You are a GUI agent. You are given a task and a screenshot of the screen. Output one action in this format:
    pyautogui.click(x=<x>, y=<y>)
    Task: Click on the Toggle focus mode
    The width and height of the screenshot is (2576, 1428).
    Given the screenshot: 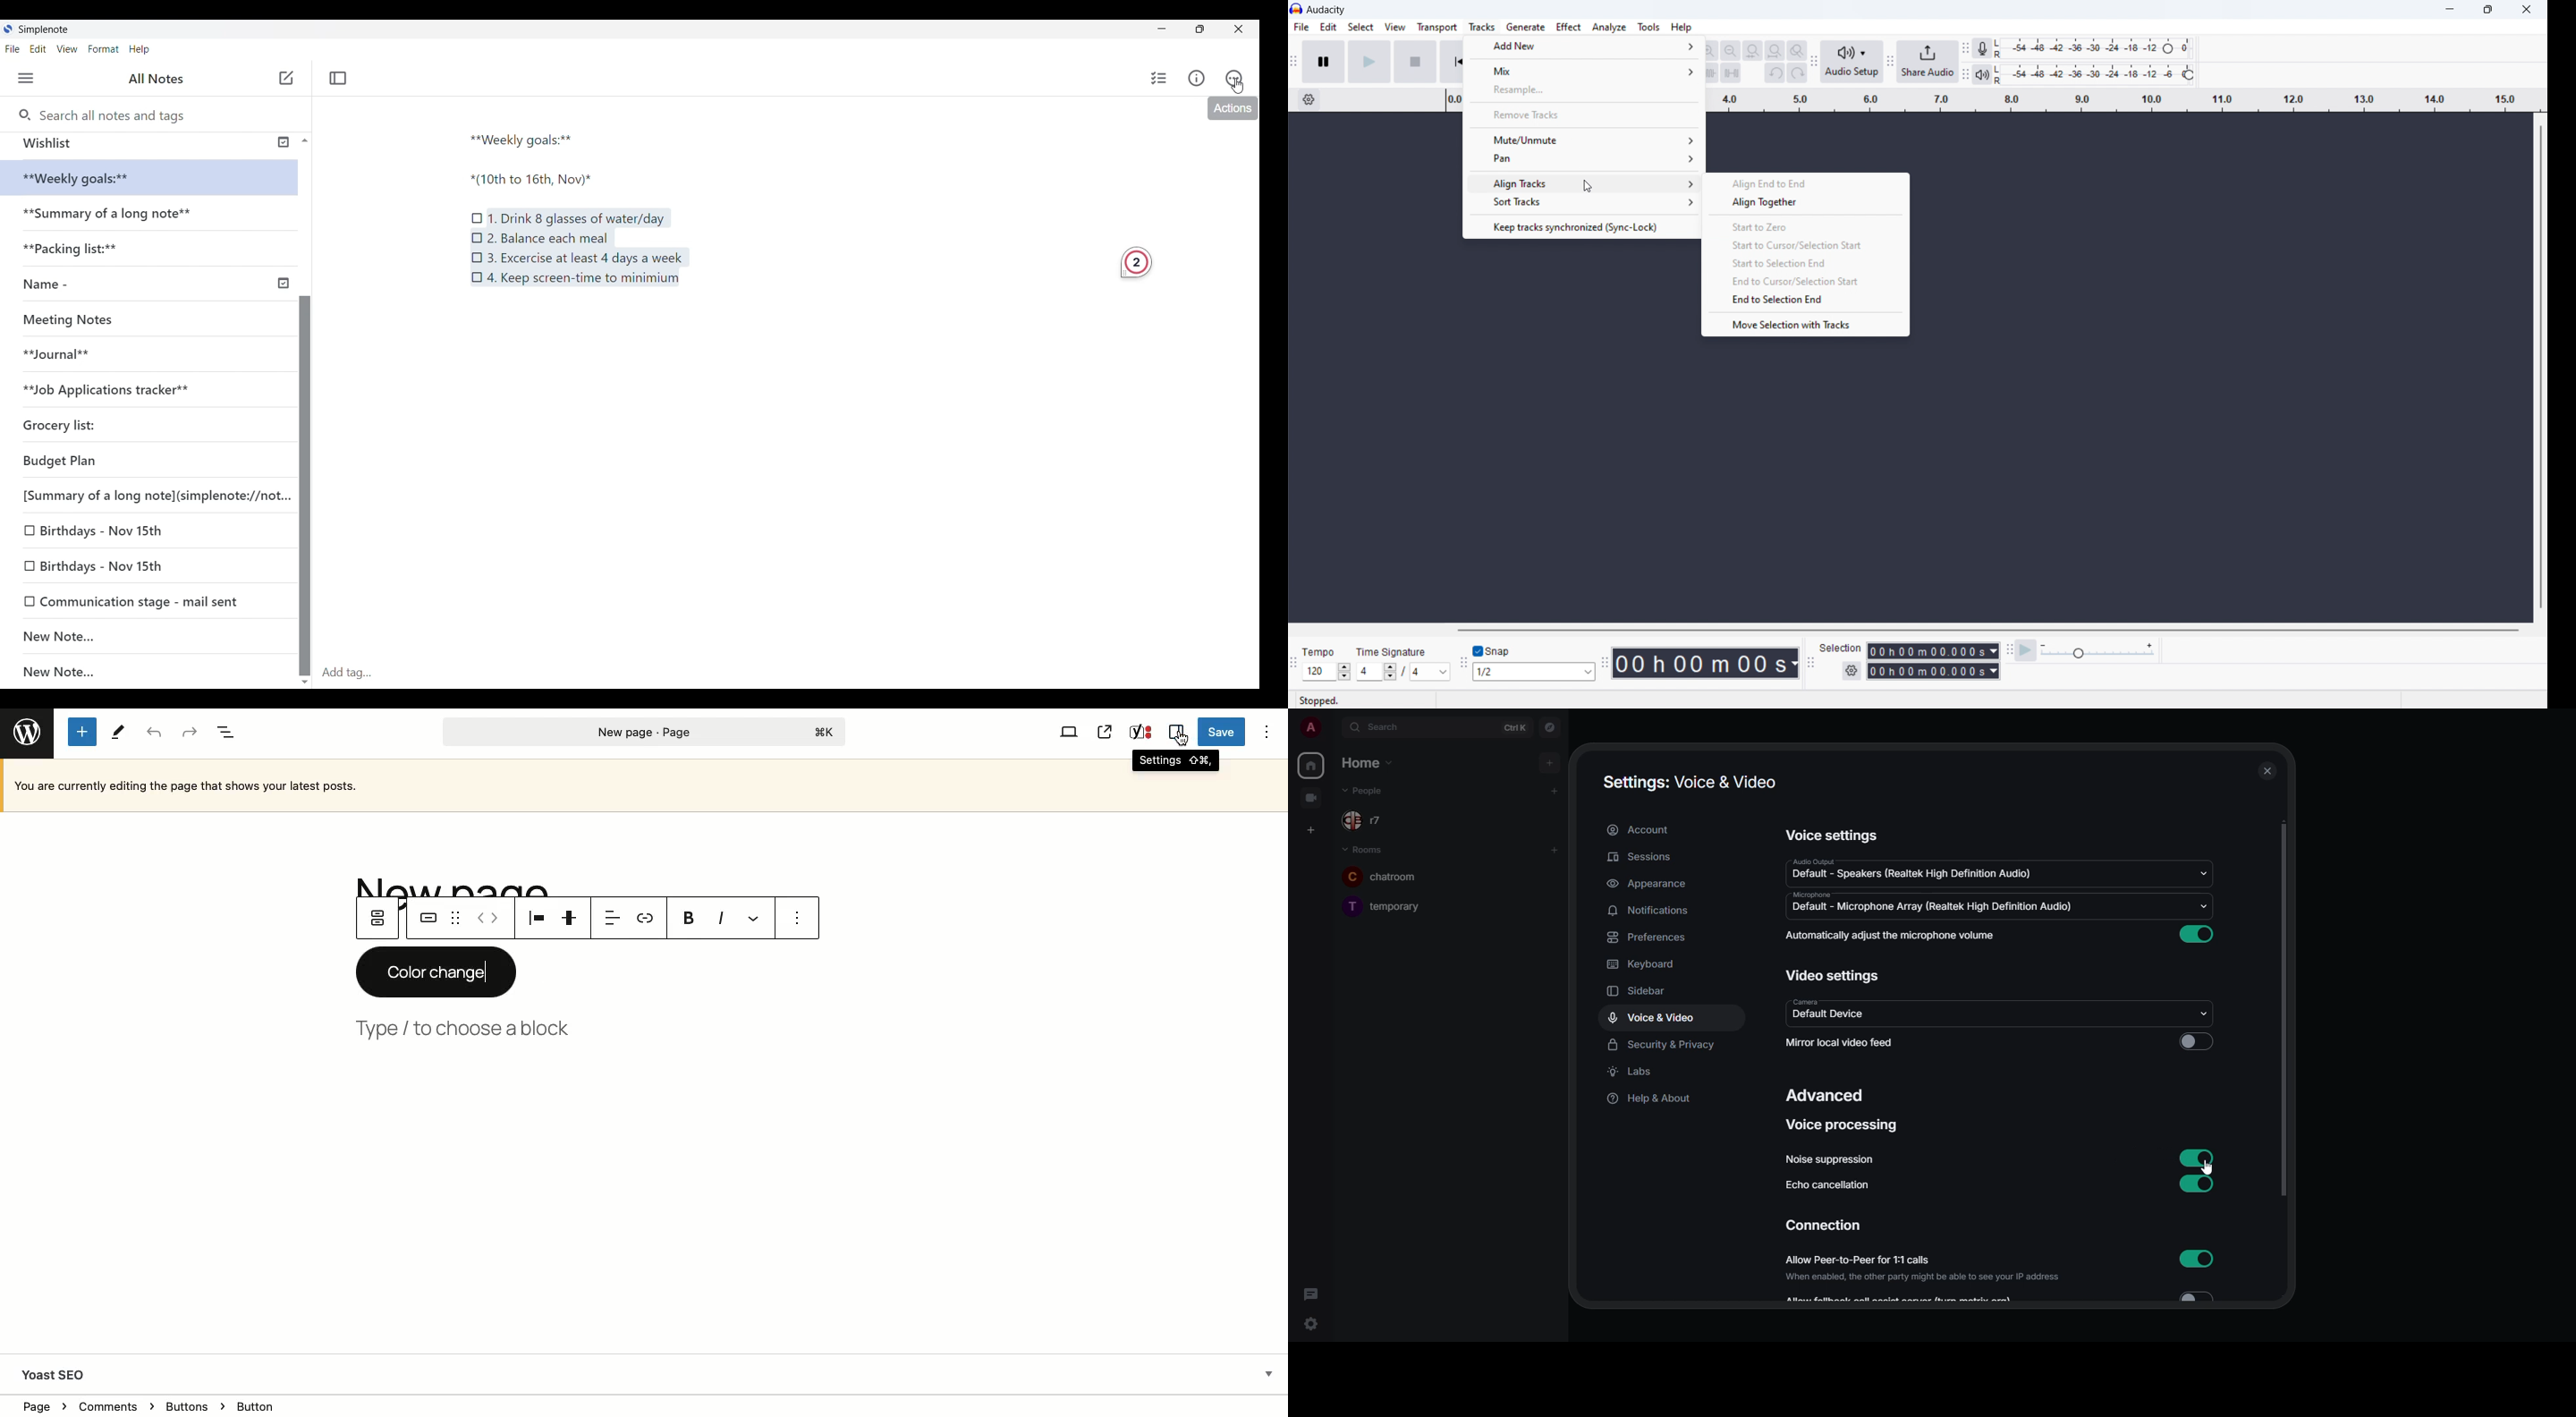 What is the action you would take?
    pyautogui.click(x=340, y=77)
    